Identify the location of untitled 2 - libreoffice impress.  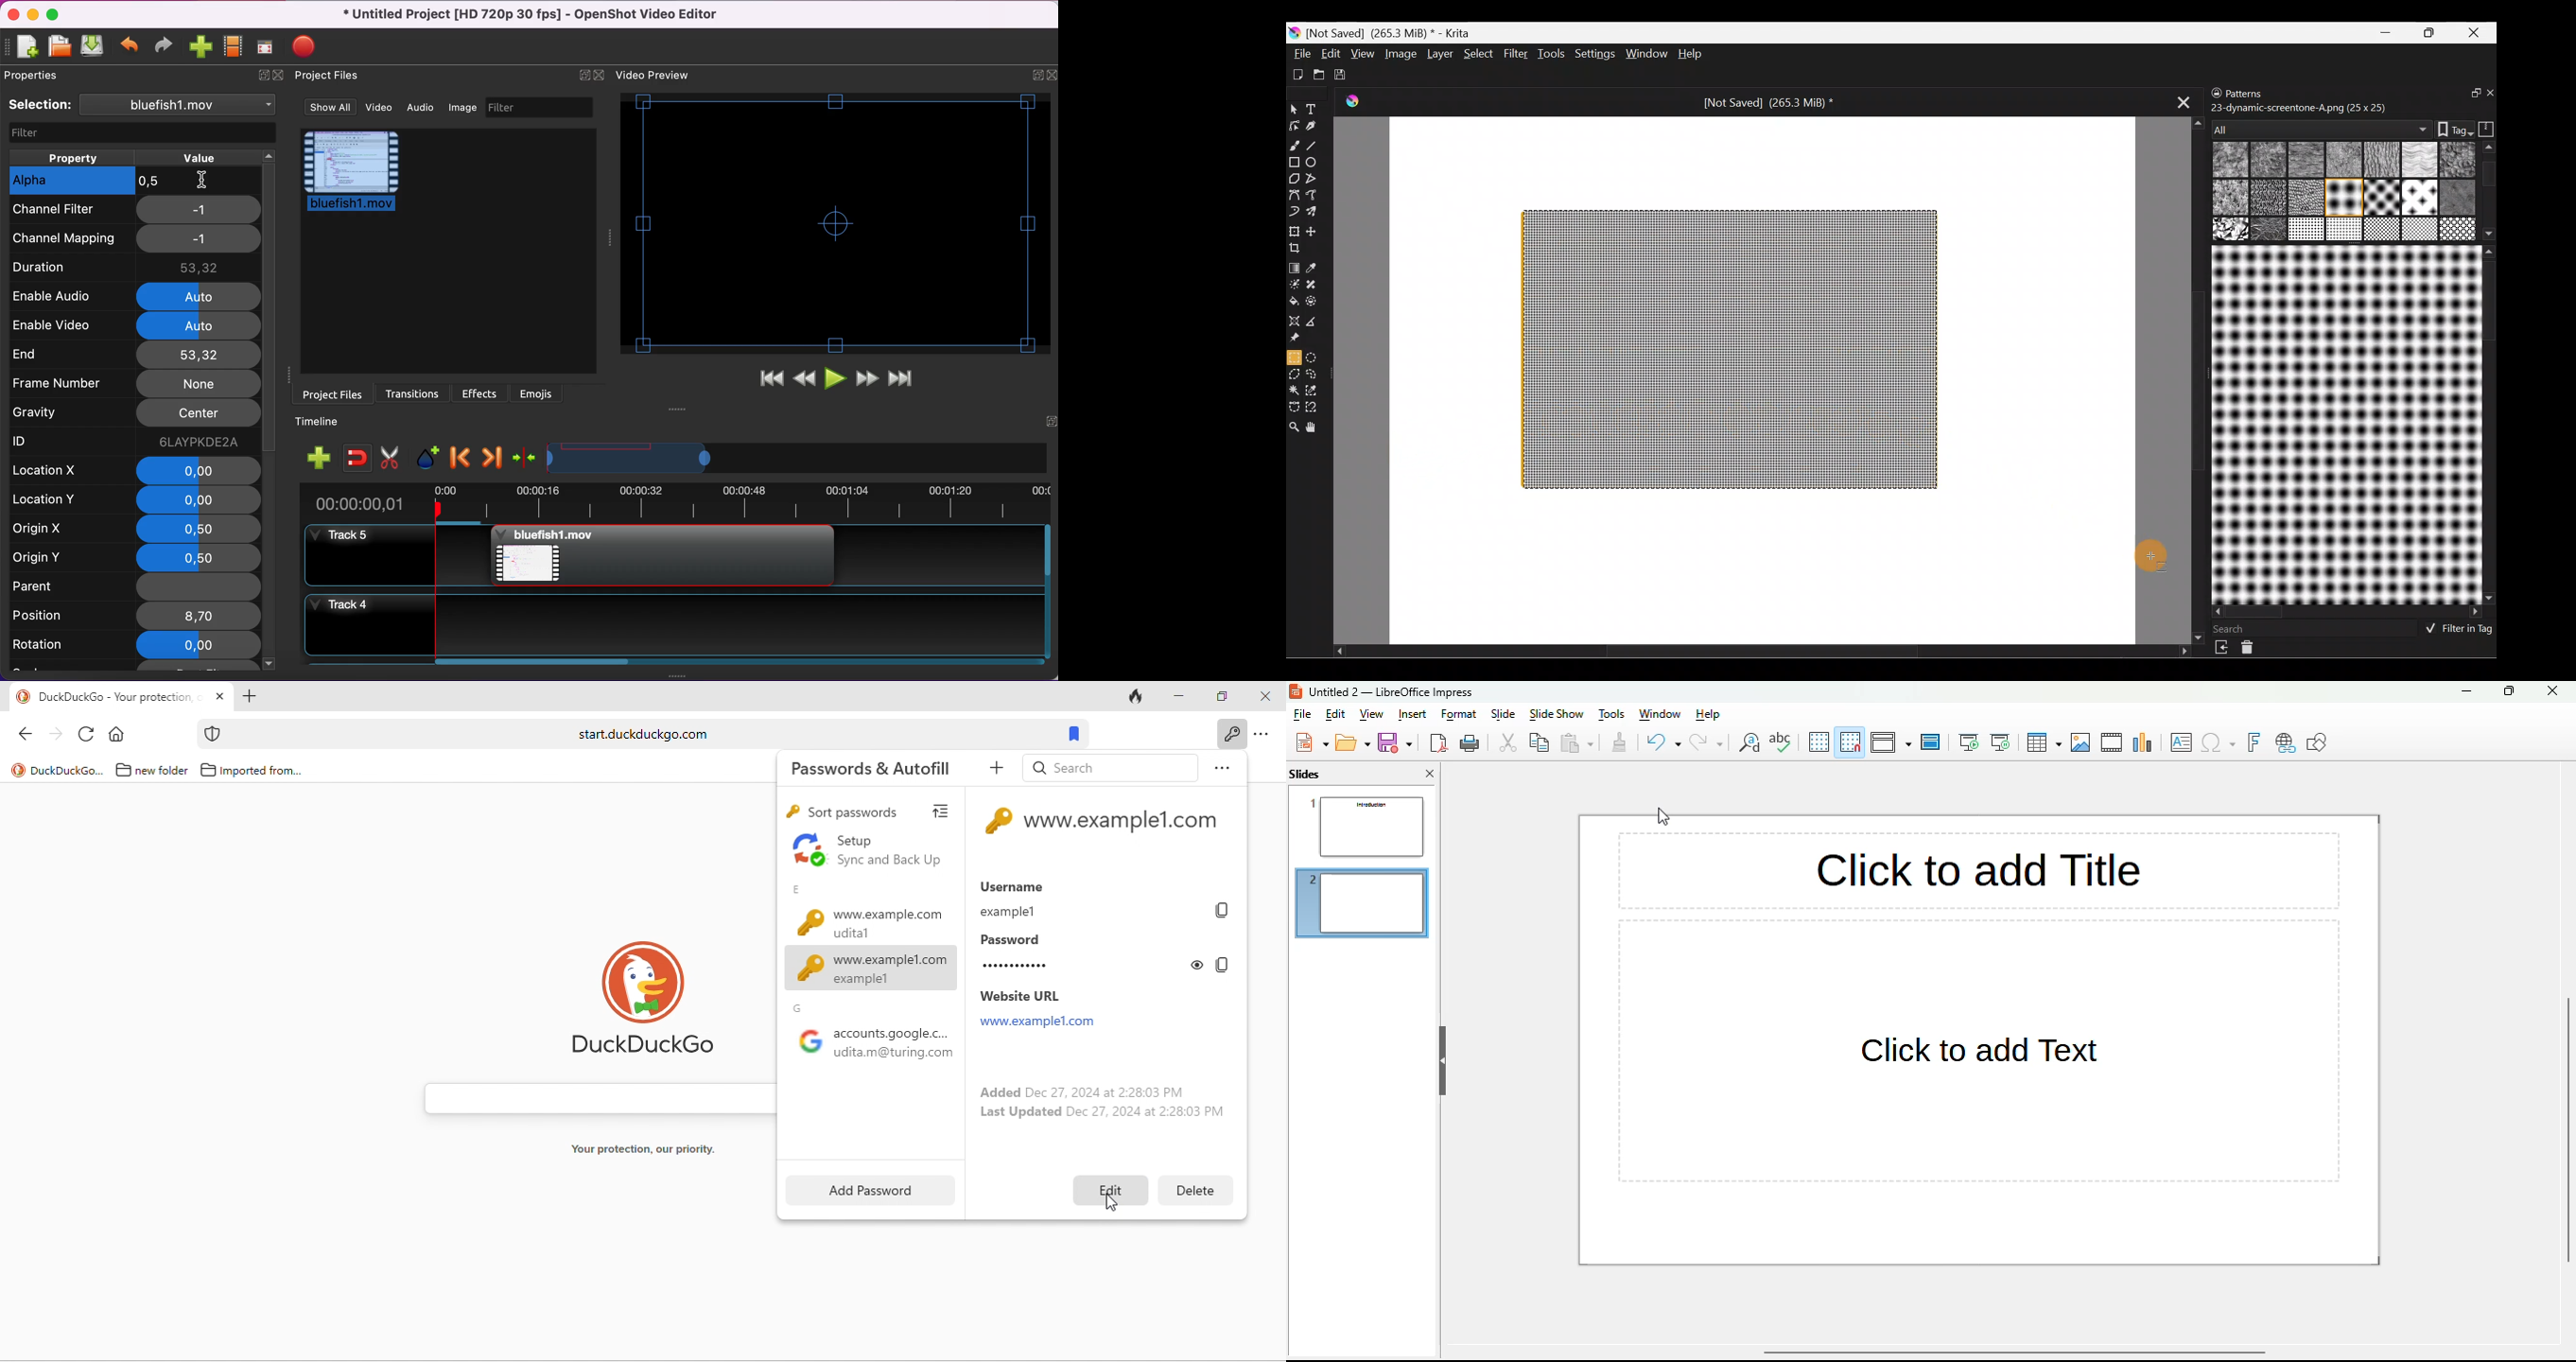
(1391, 691).